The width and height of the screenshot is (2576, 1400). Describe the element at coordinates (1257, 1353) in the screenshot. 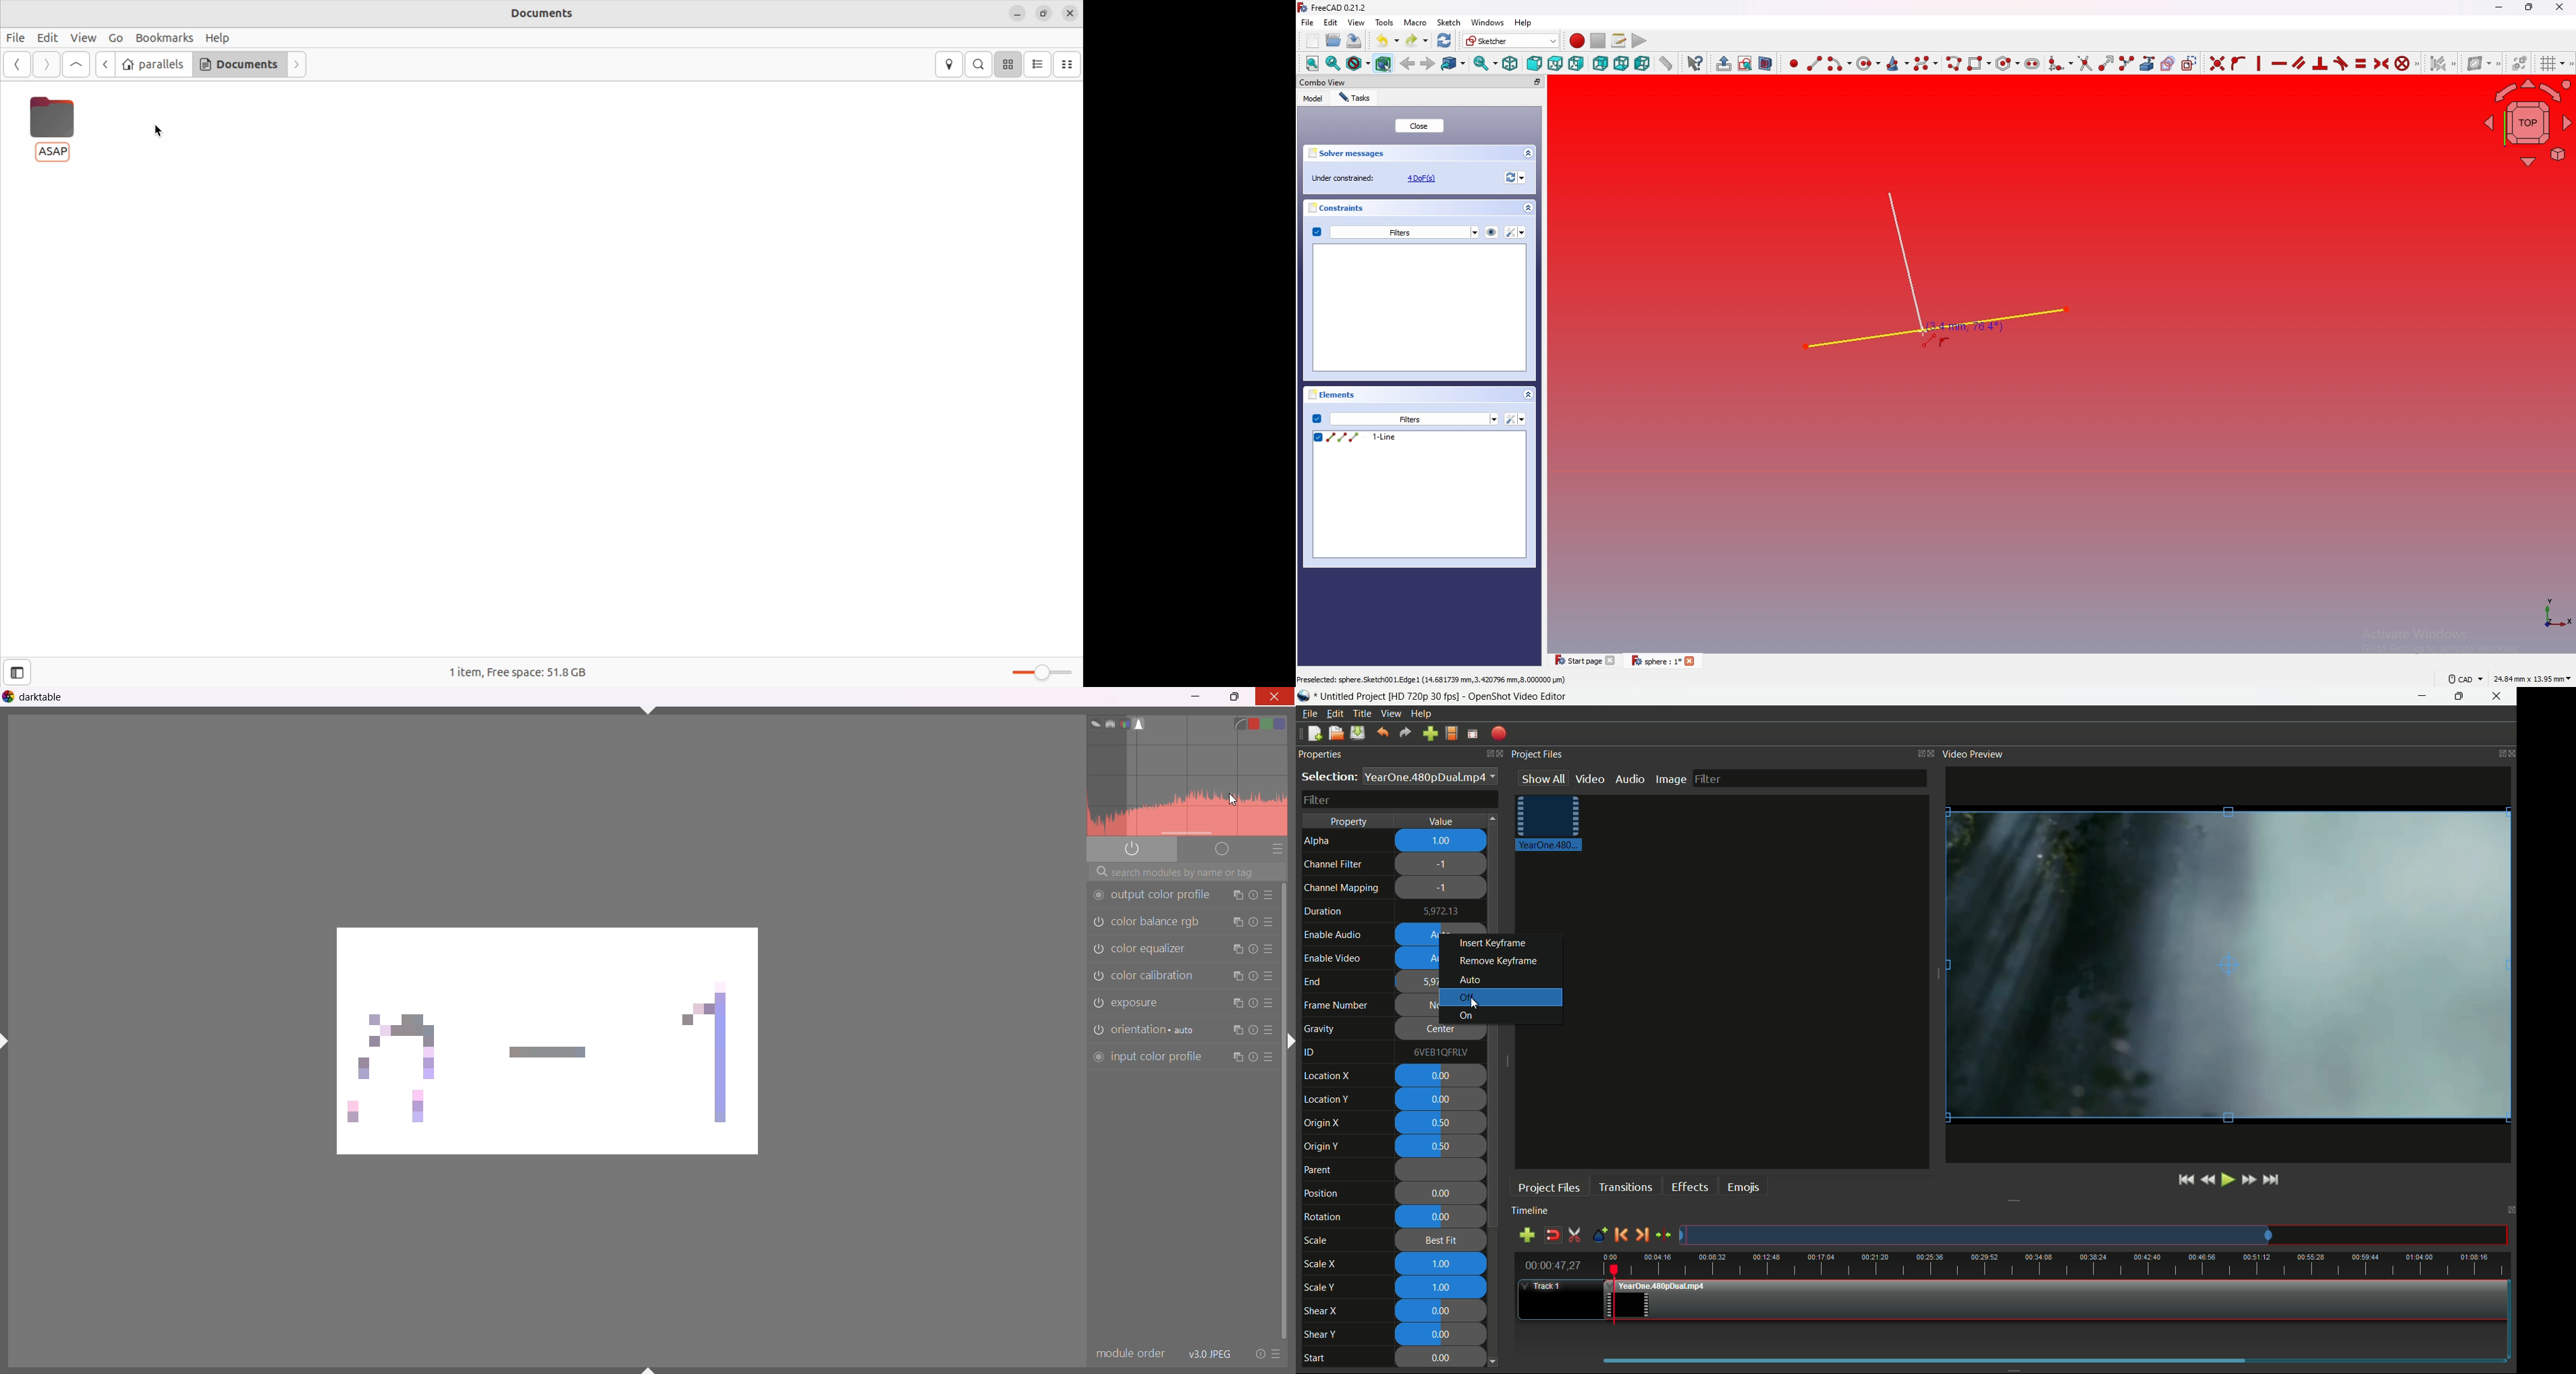

I see `reset` at that location.